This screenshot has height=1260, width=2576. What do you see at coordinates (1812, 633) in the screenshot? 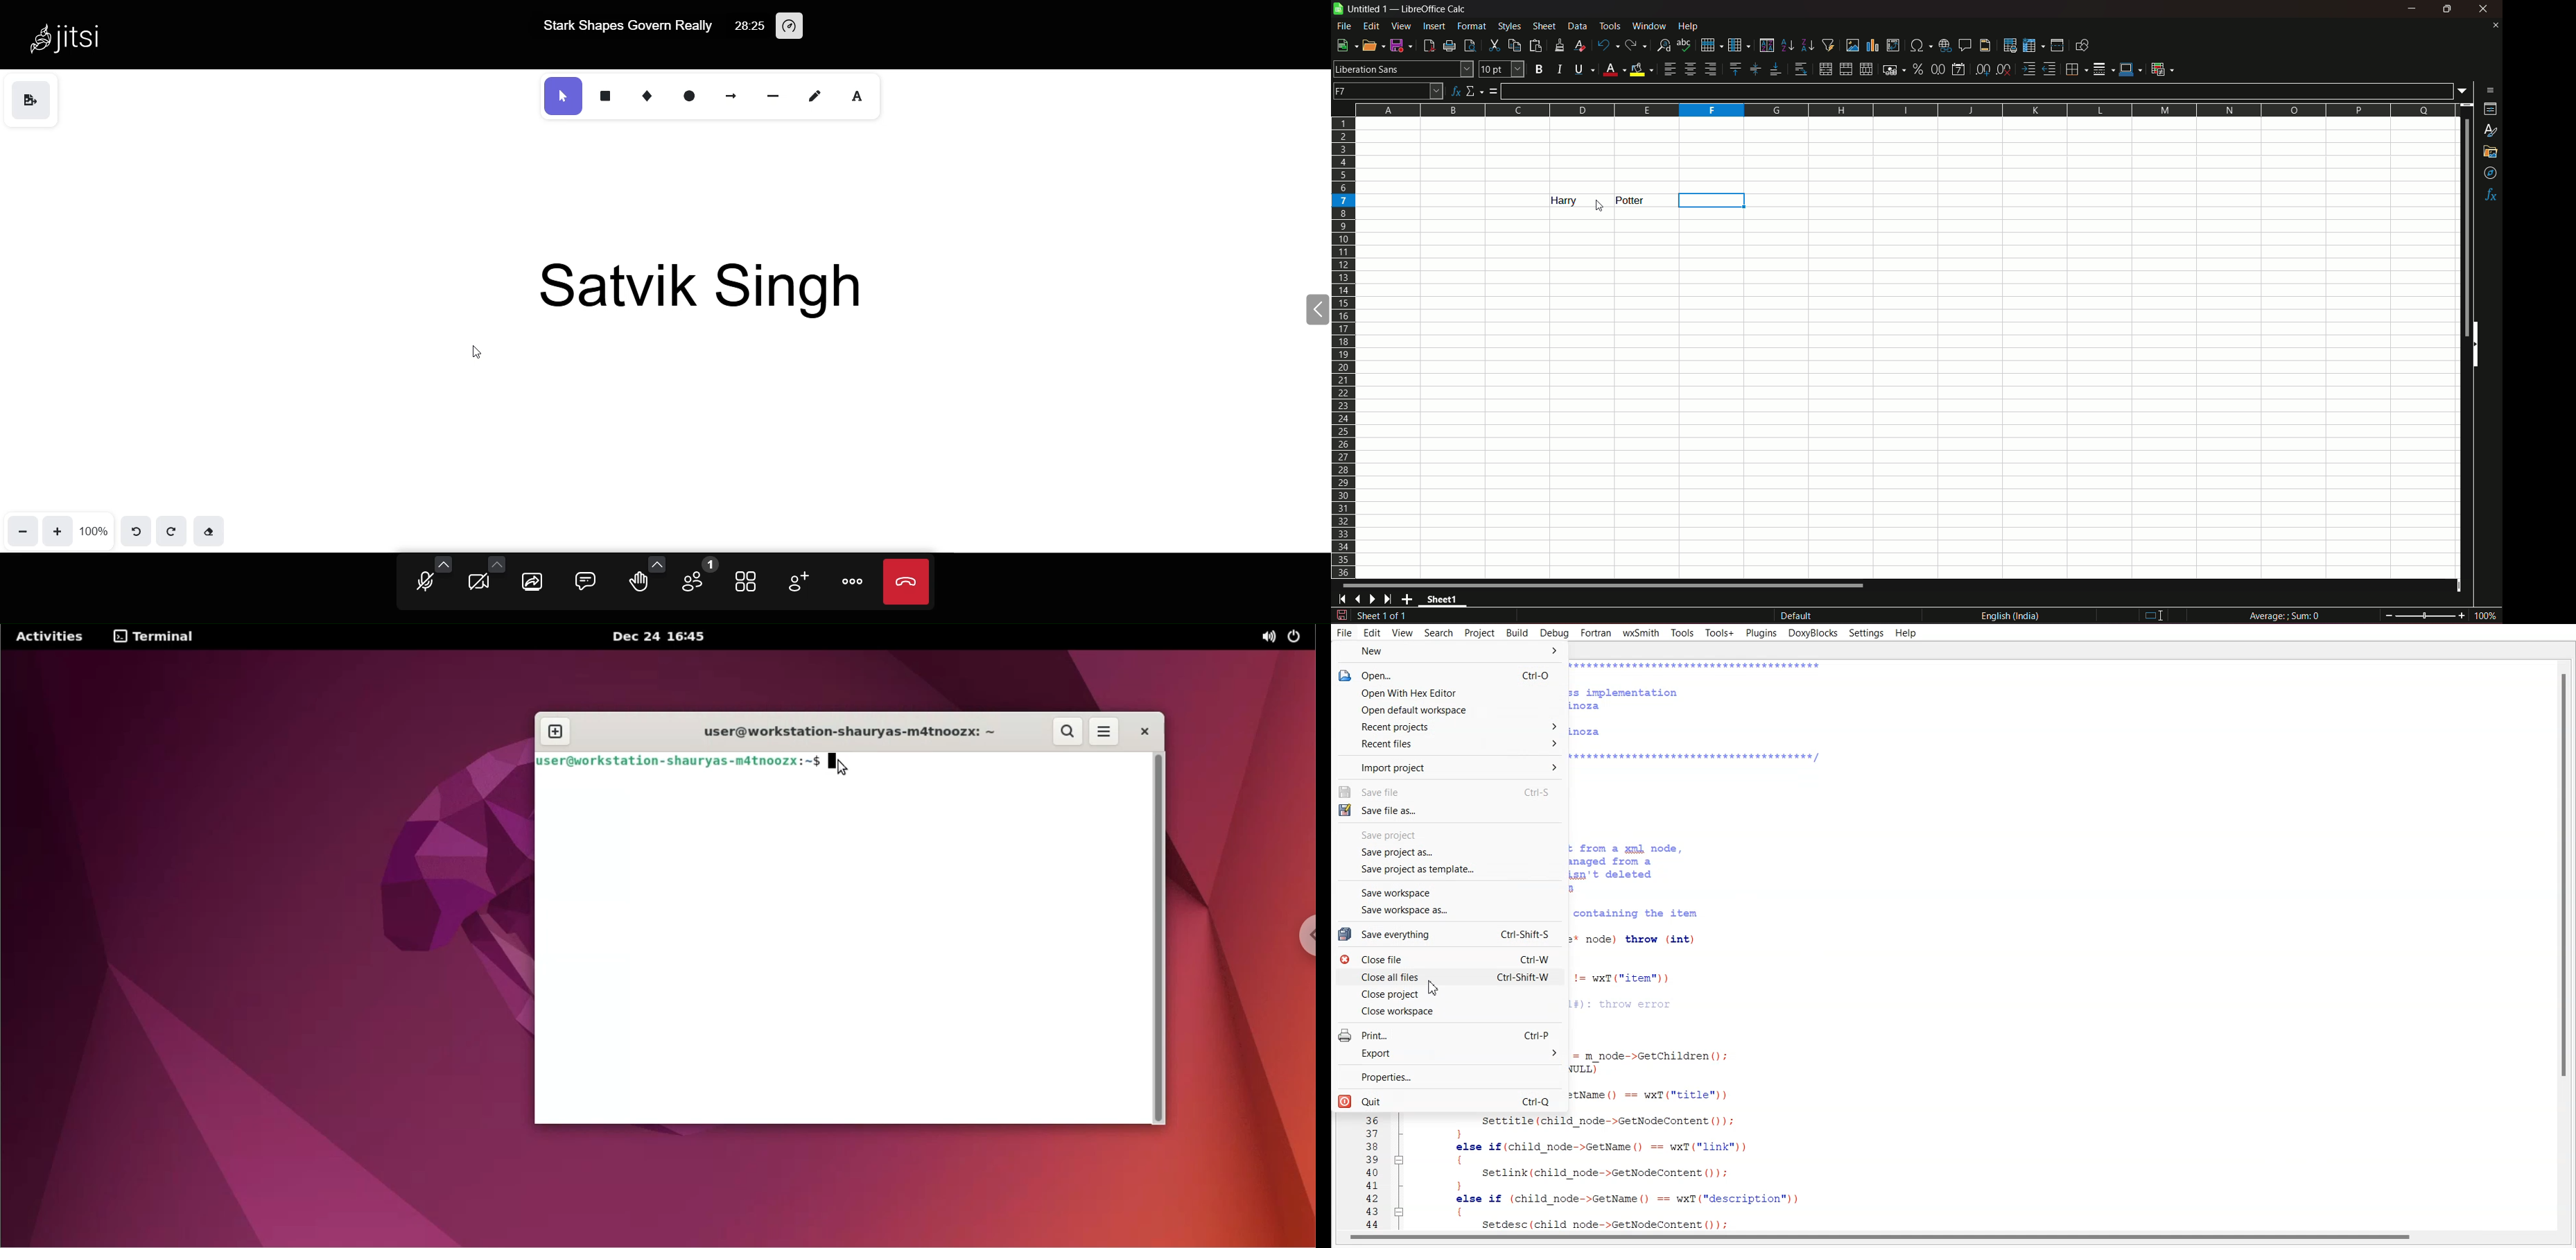
I see `DoxyBlocks` at bounding box center [1812, 633].